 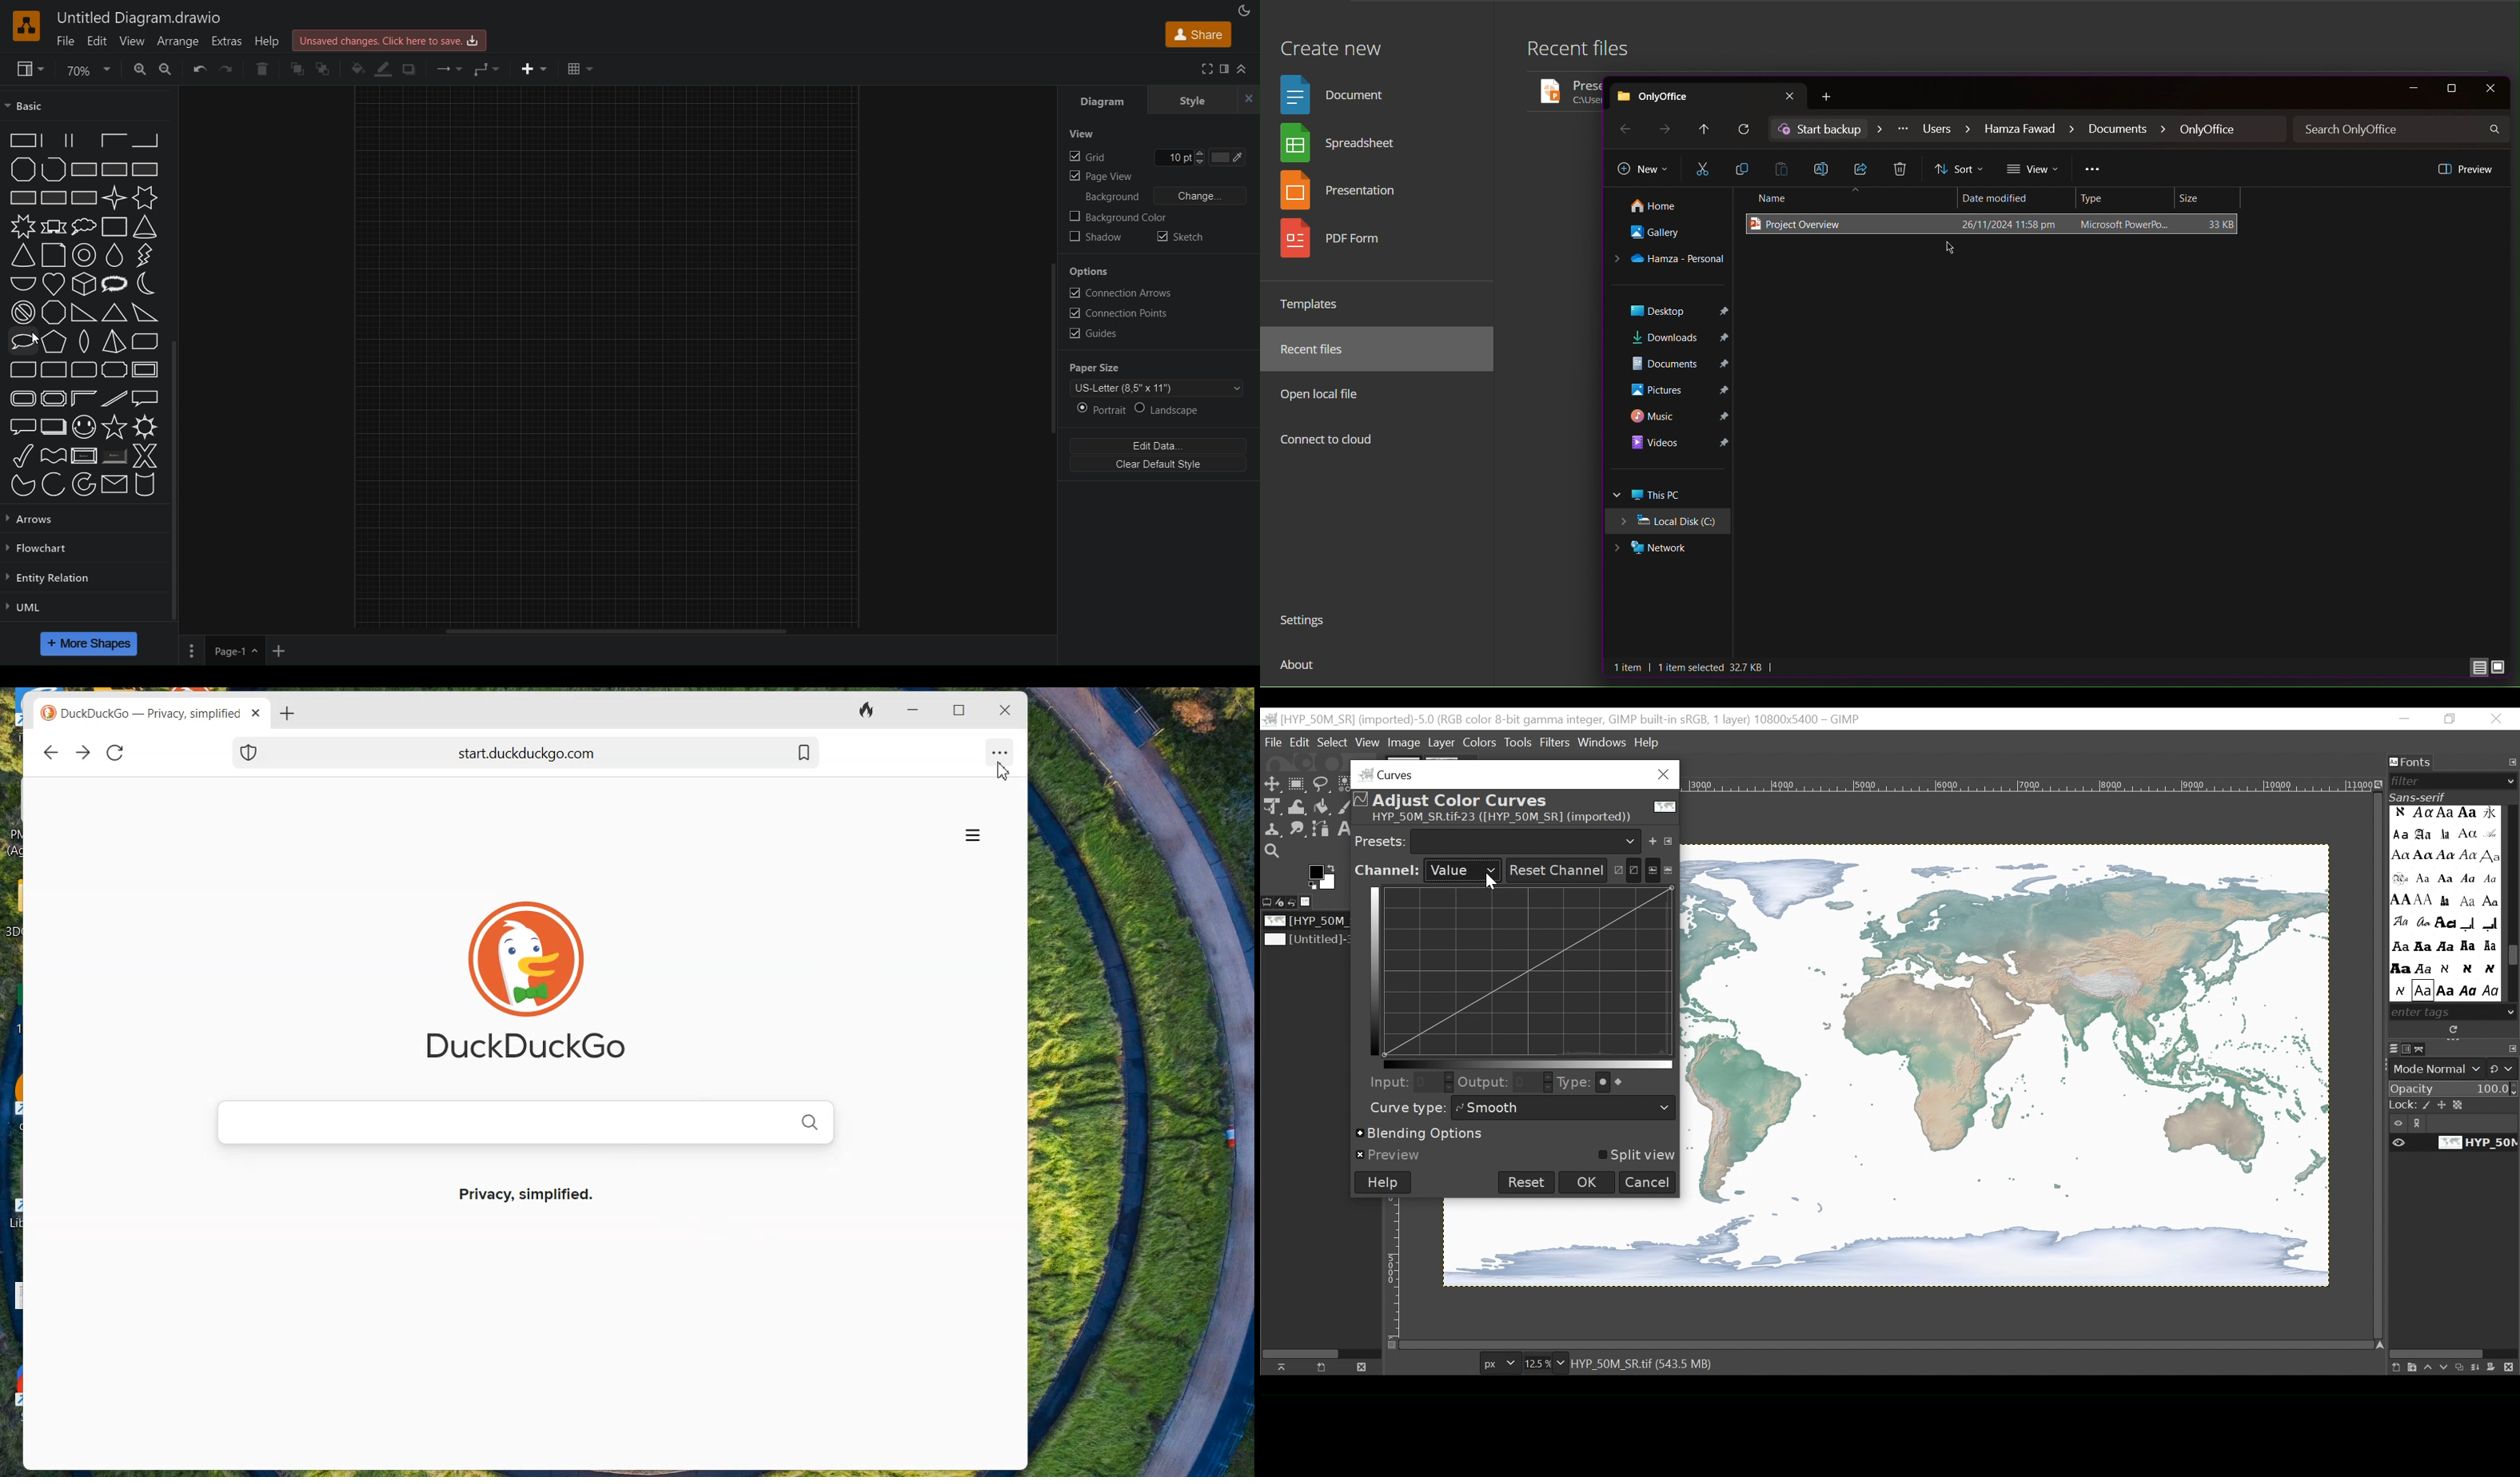 I want to click on Cut, so click(x=1703, y=170).